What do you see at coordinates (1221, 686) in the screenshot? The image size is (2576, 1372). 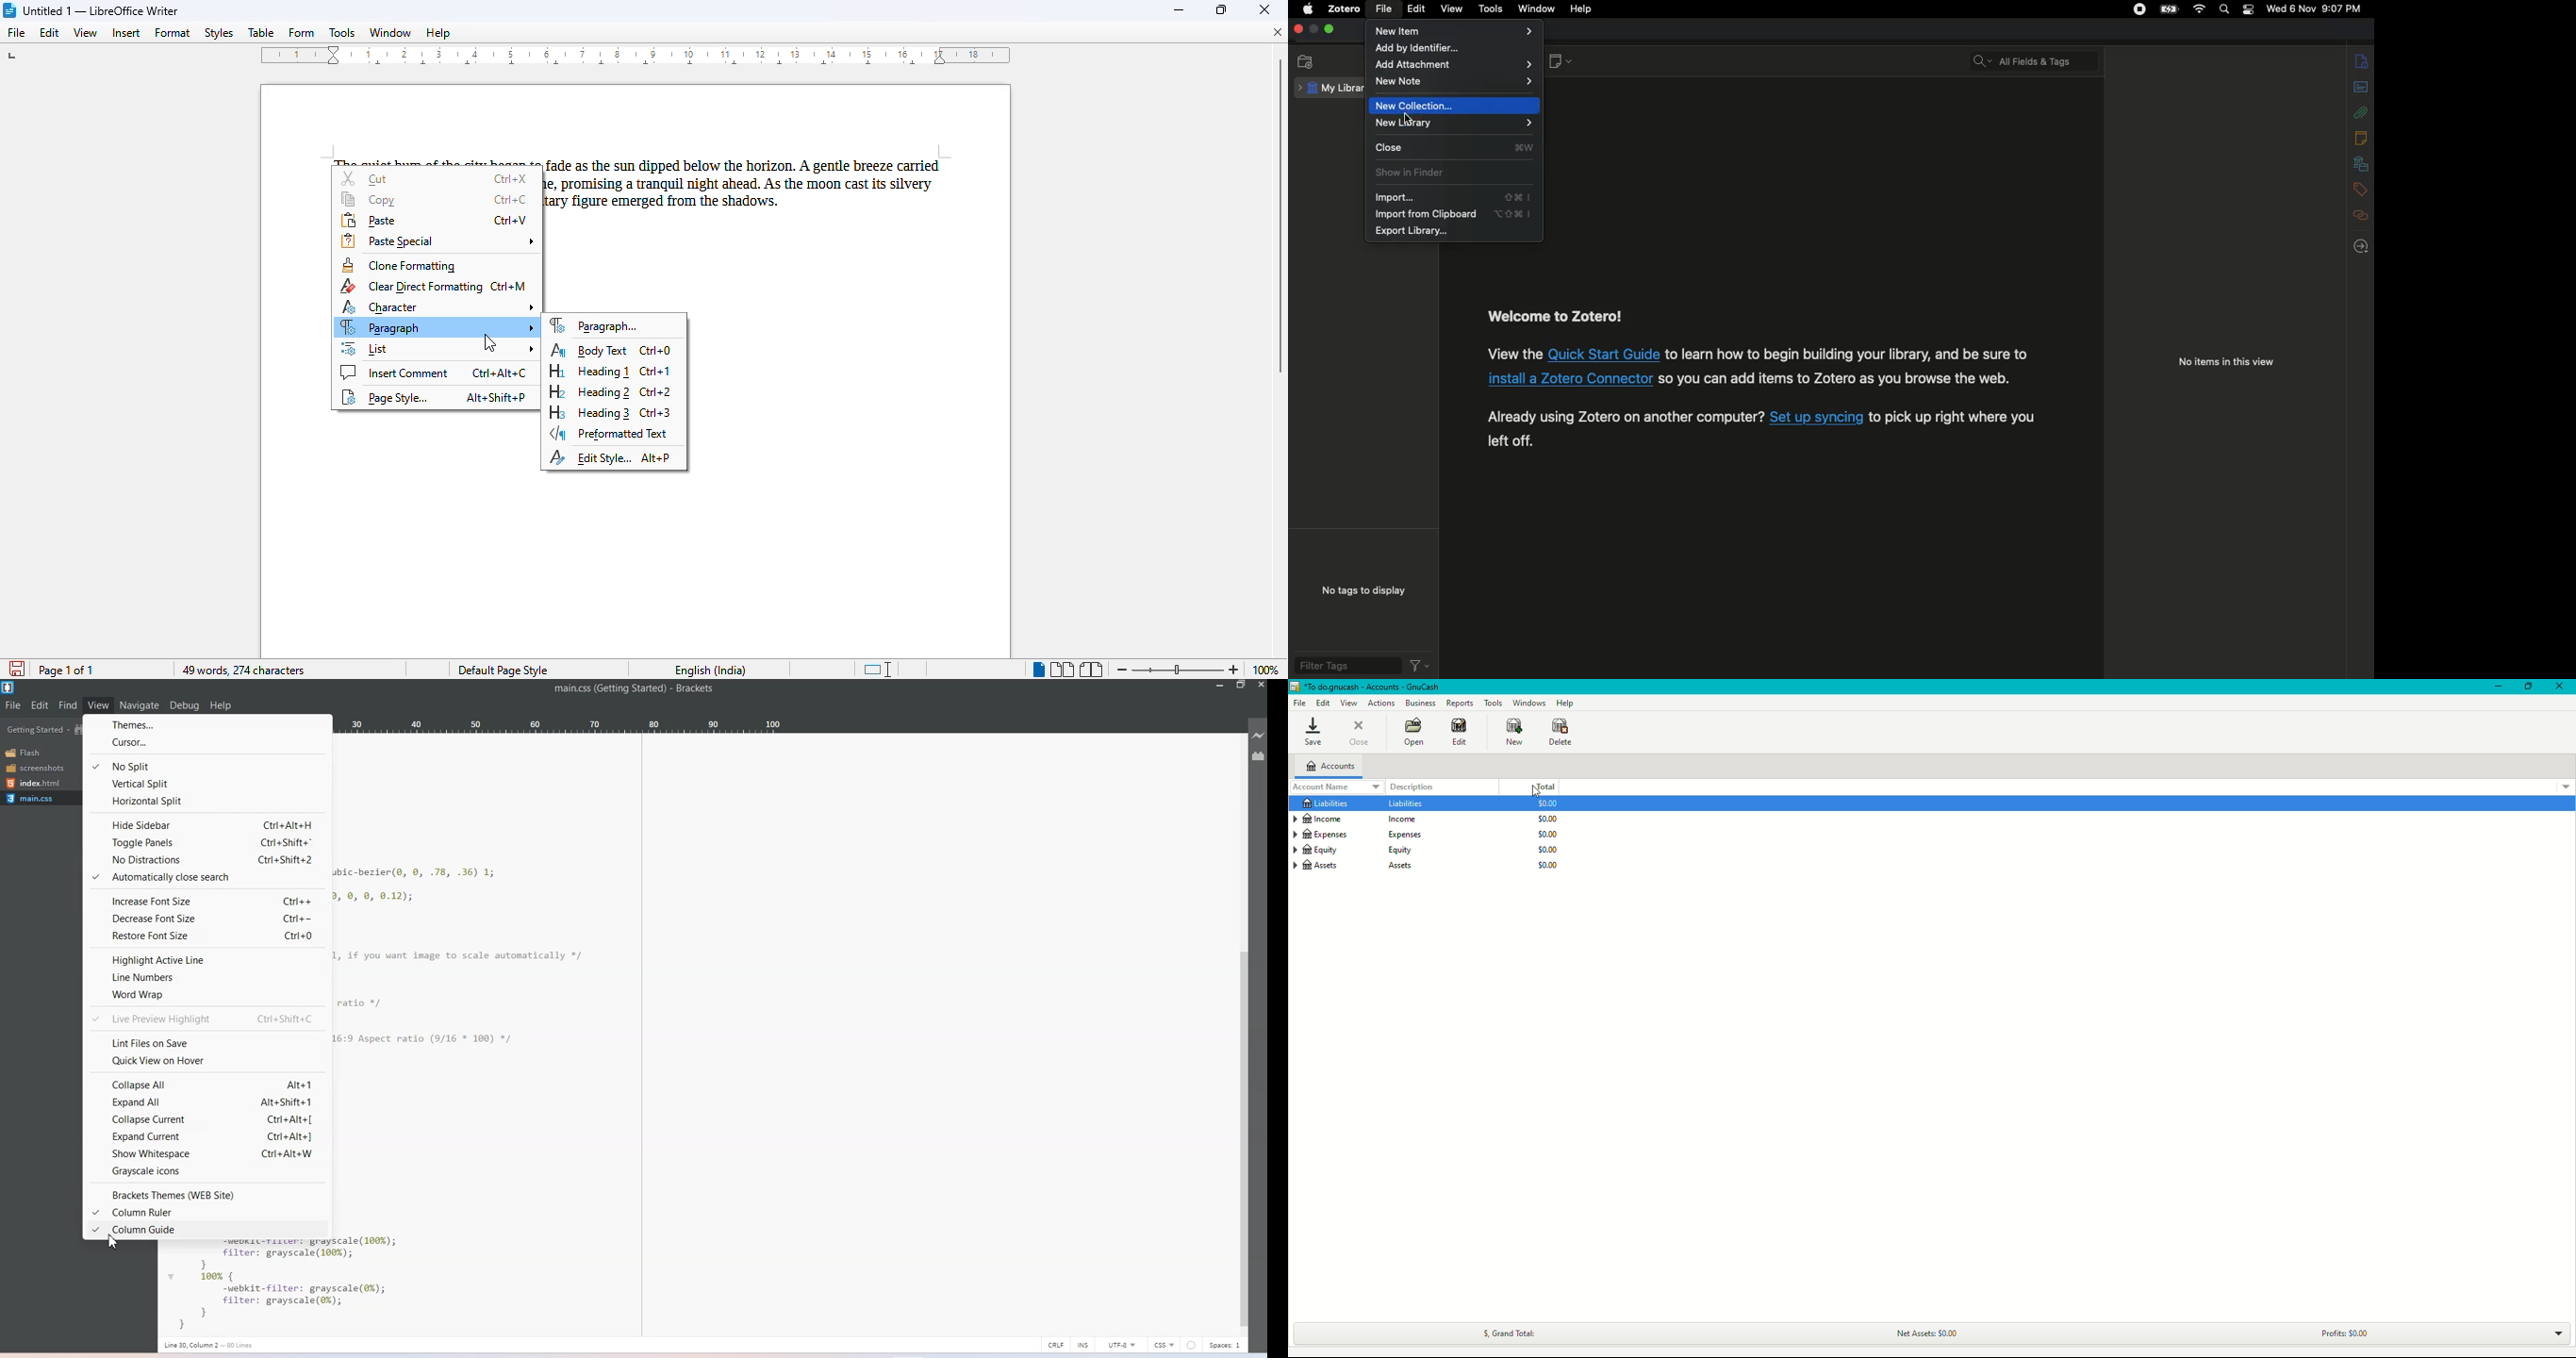 I see `Minimize` at bounding box center [1221, 686].